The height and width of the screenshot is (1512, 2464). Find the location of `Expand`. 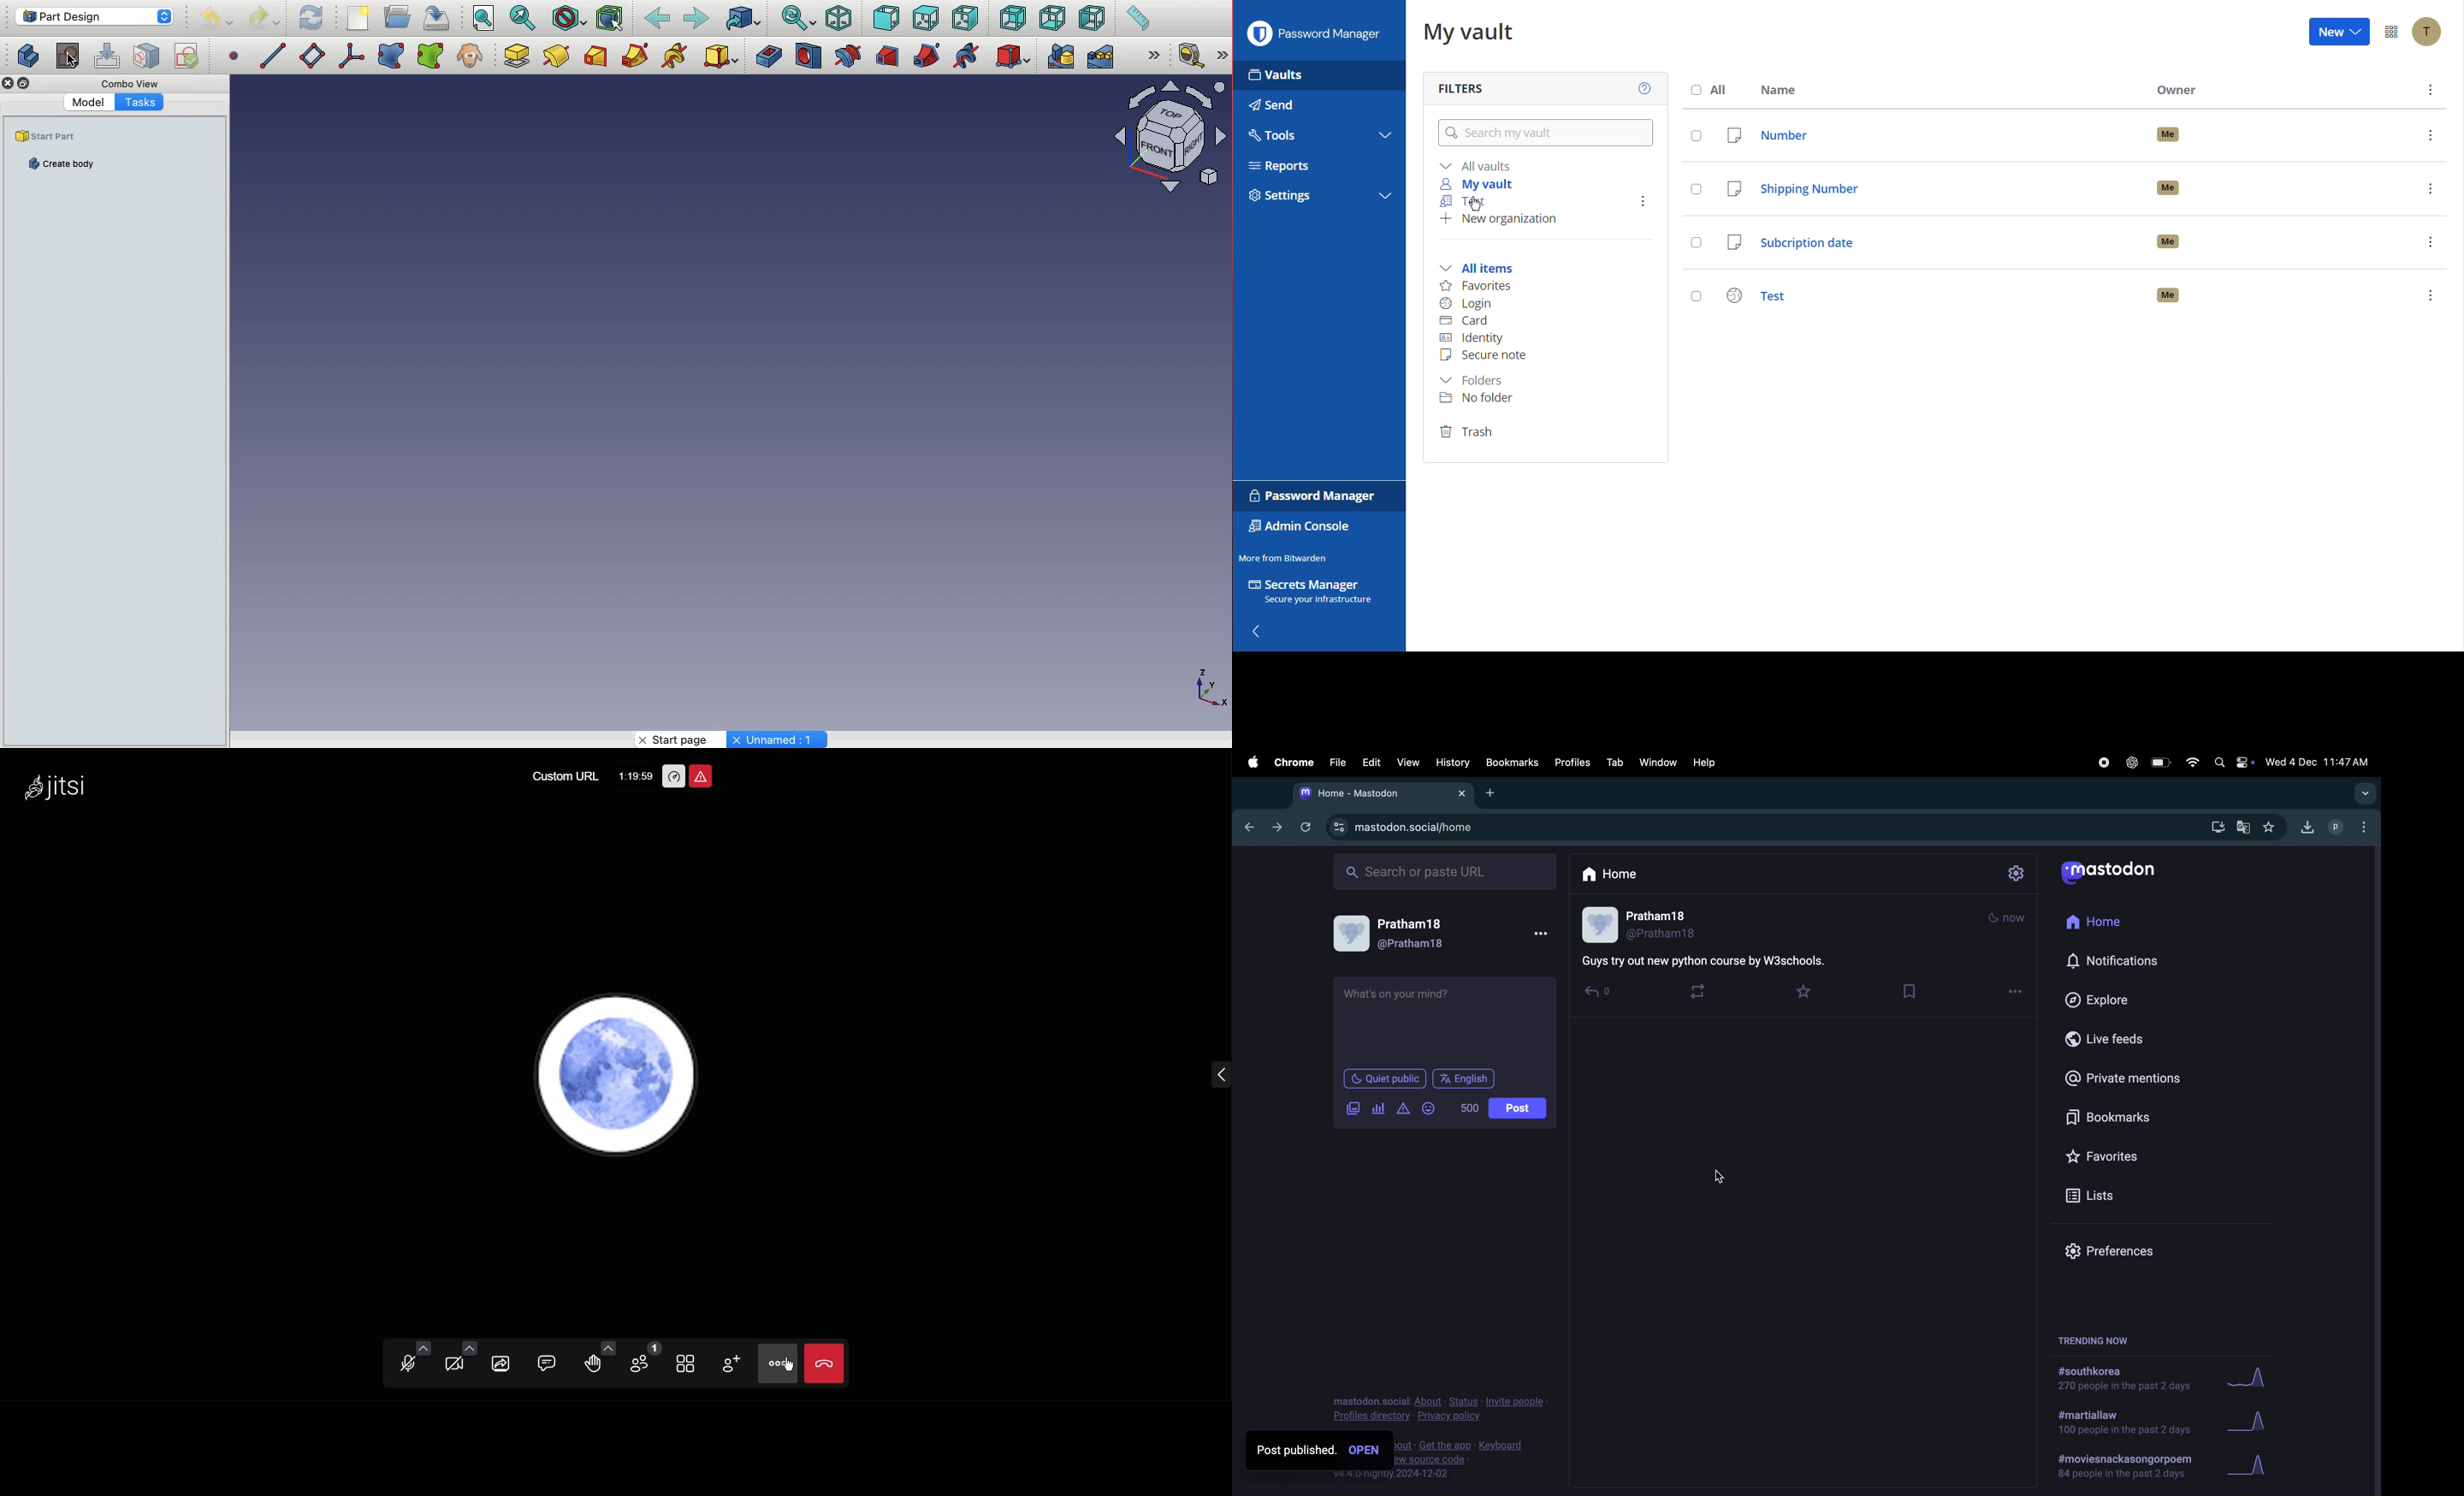

Expand is located at coordinates (1222, 56).